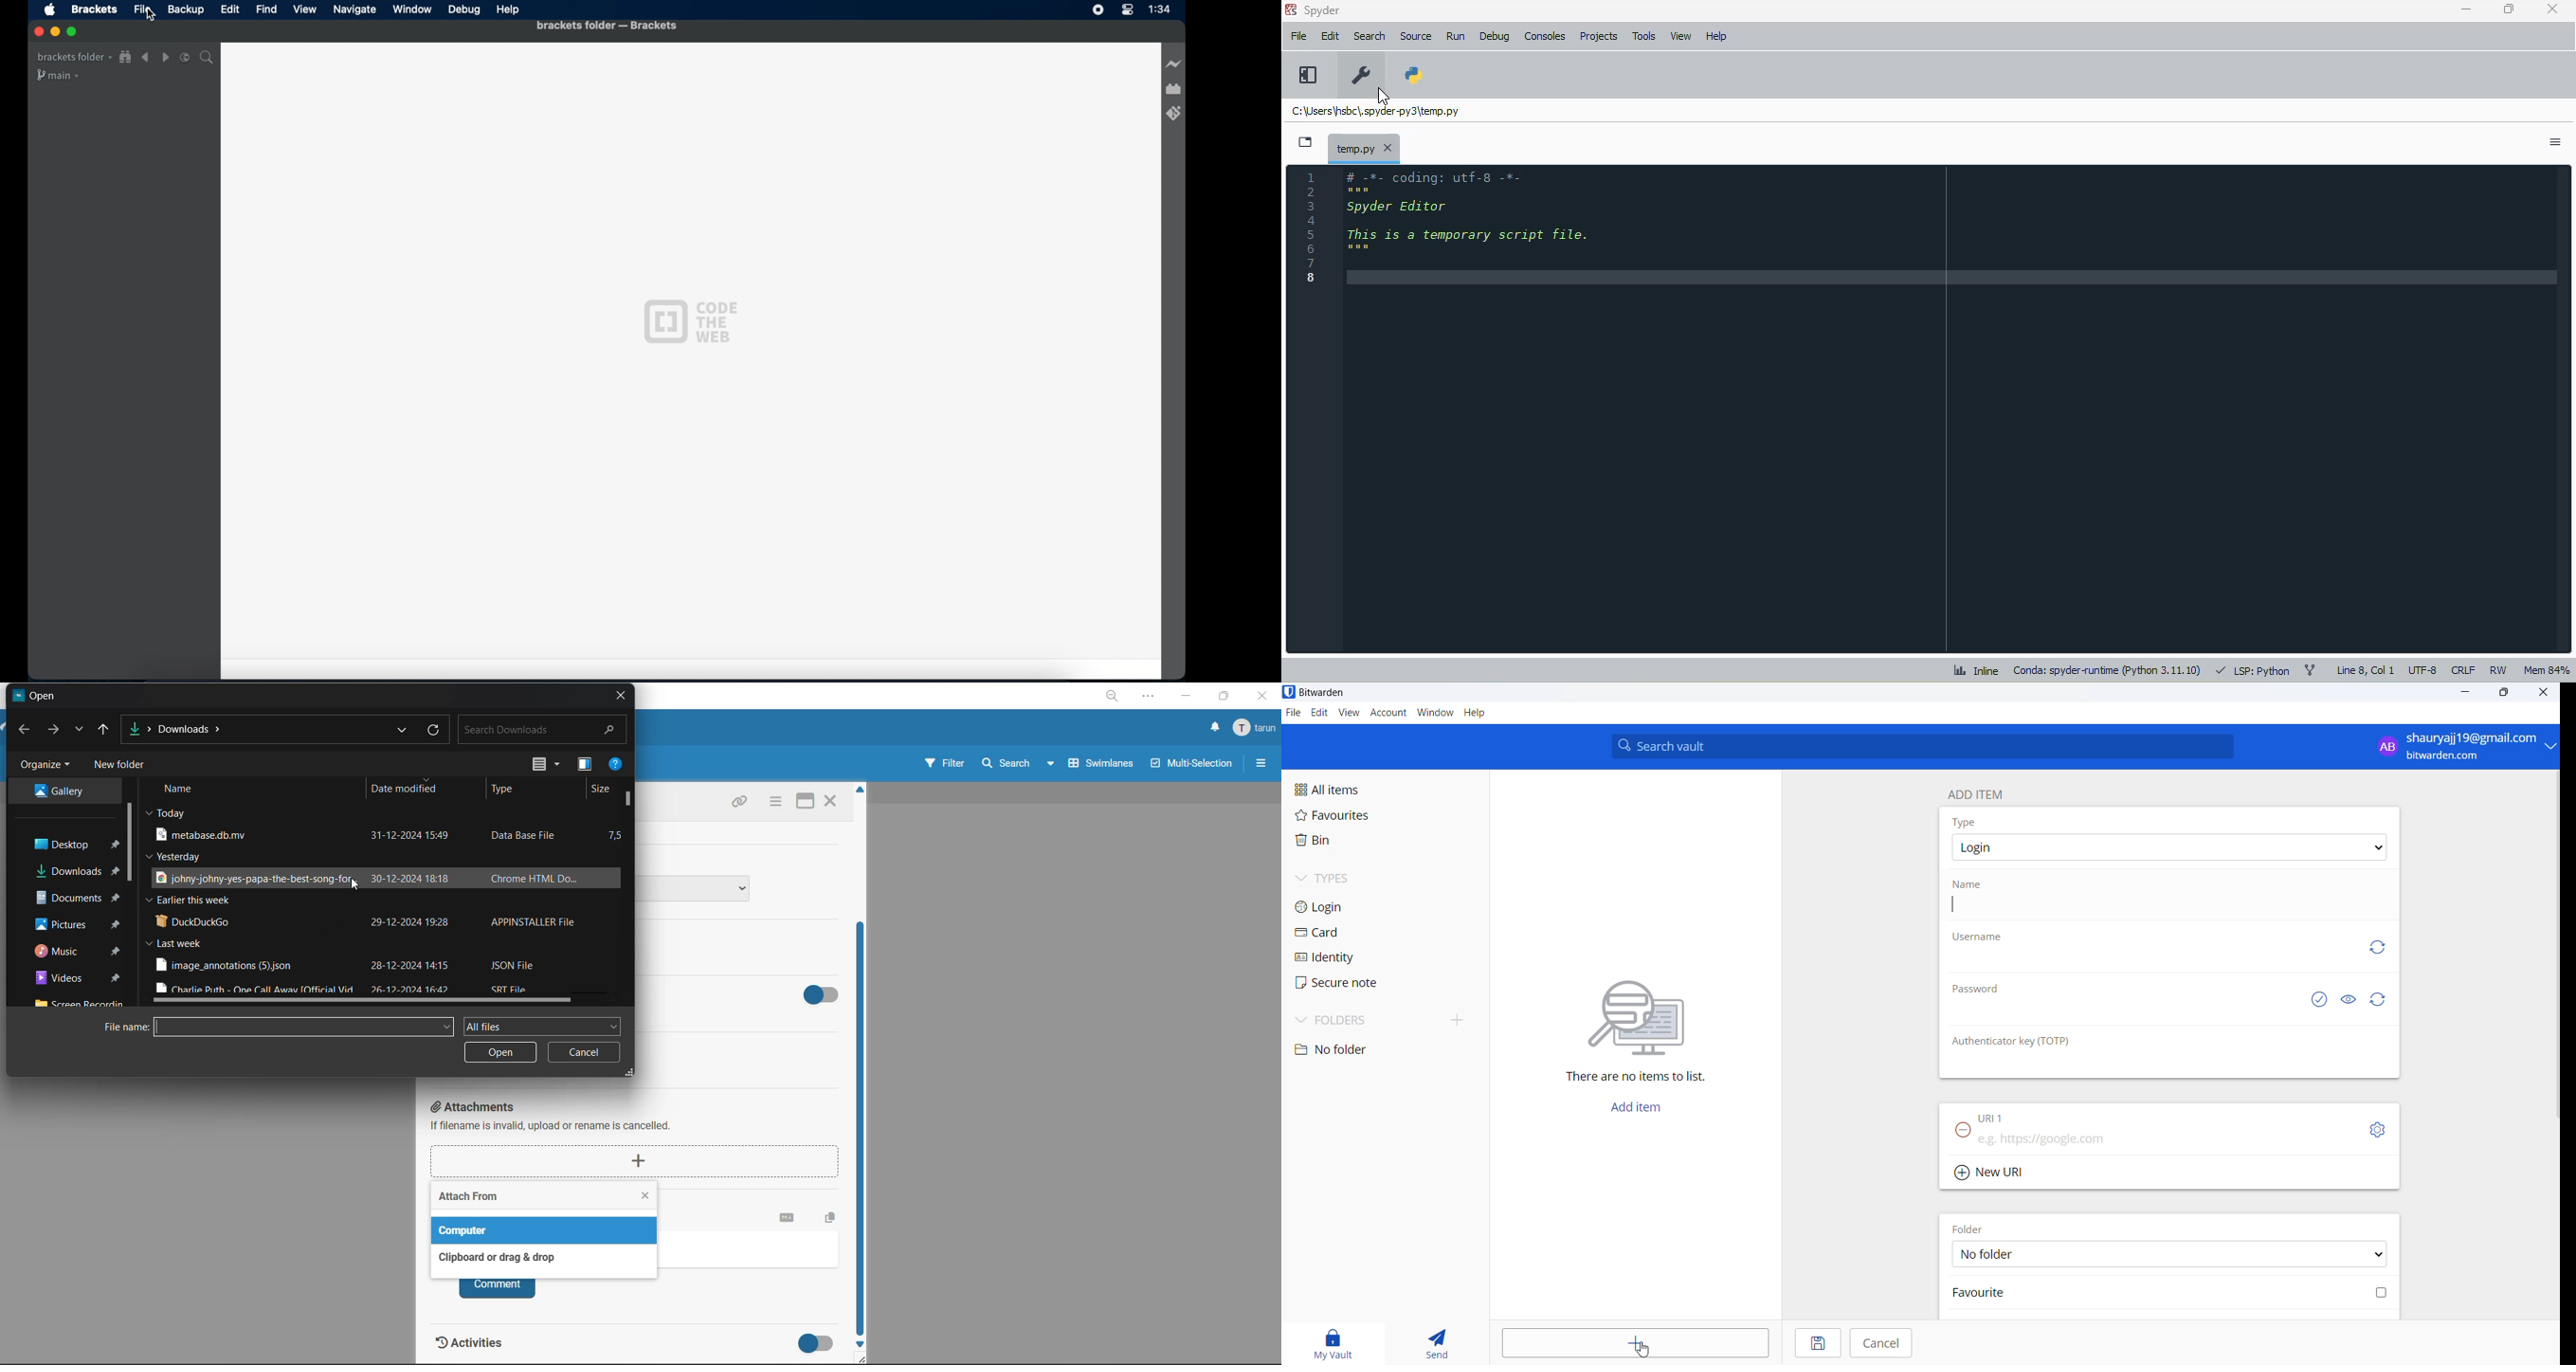 The width and height of the screenshot is (2576, 1372). What do you see at coordinates (95, 9) in the screenshot?
I see `Brackets` at bounding box center [95, 9].